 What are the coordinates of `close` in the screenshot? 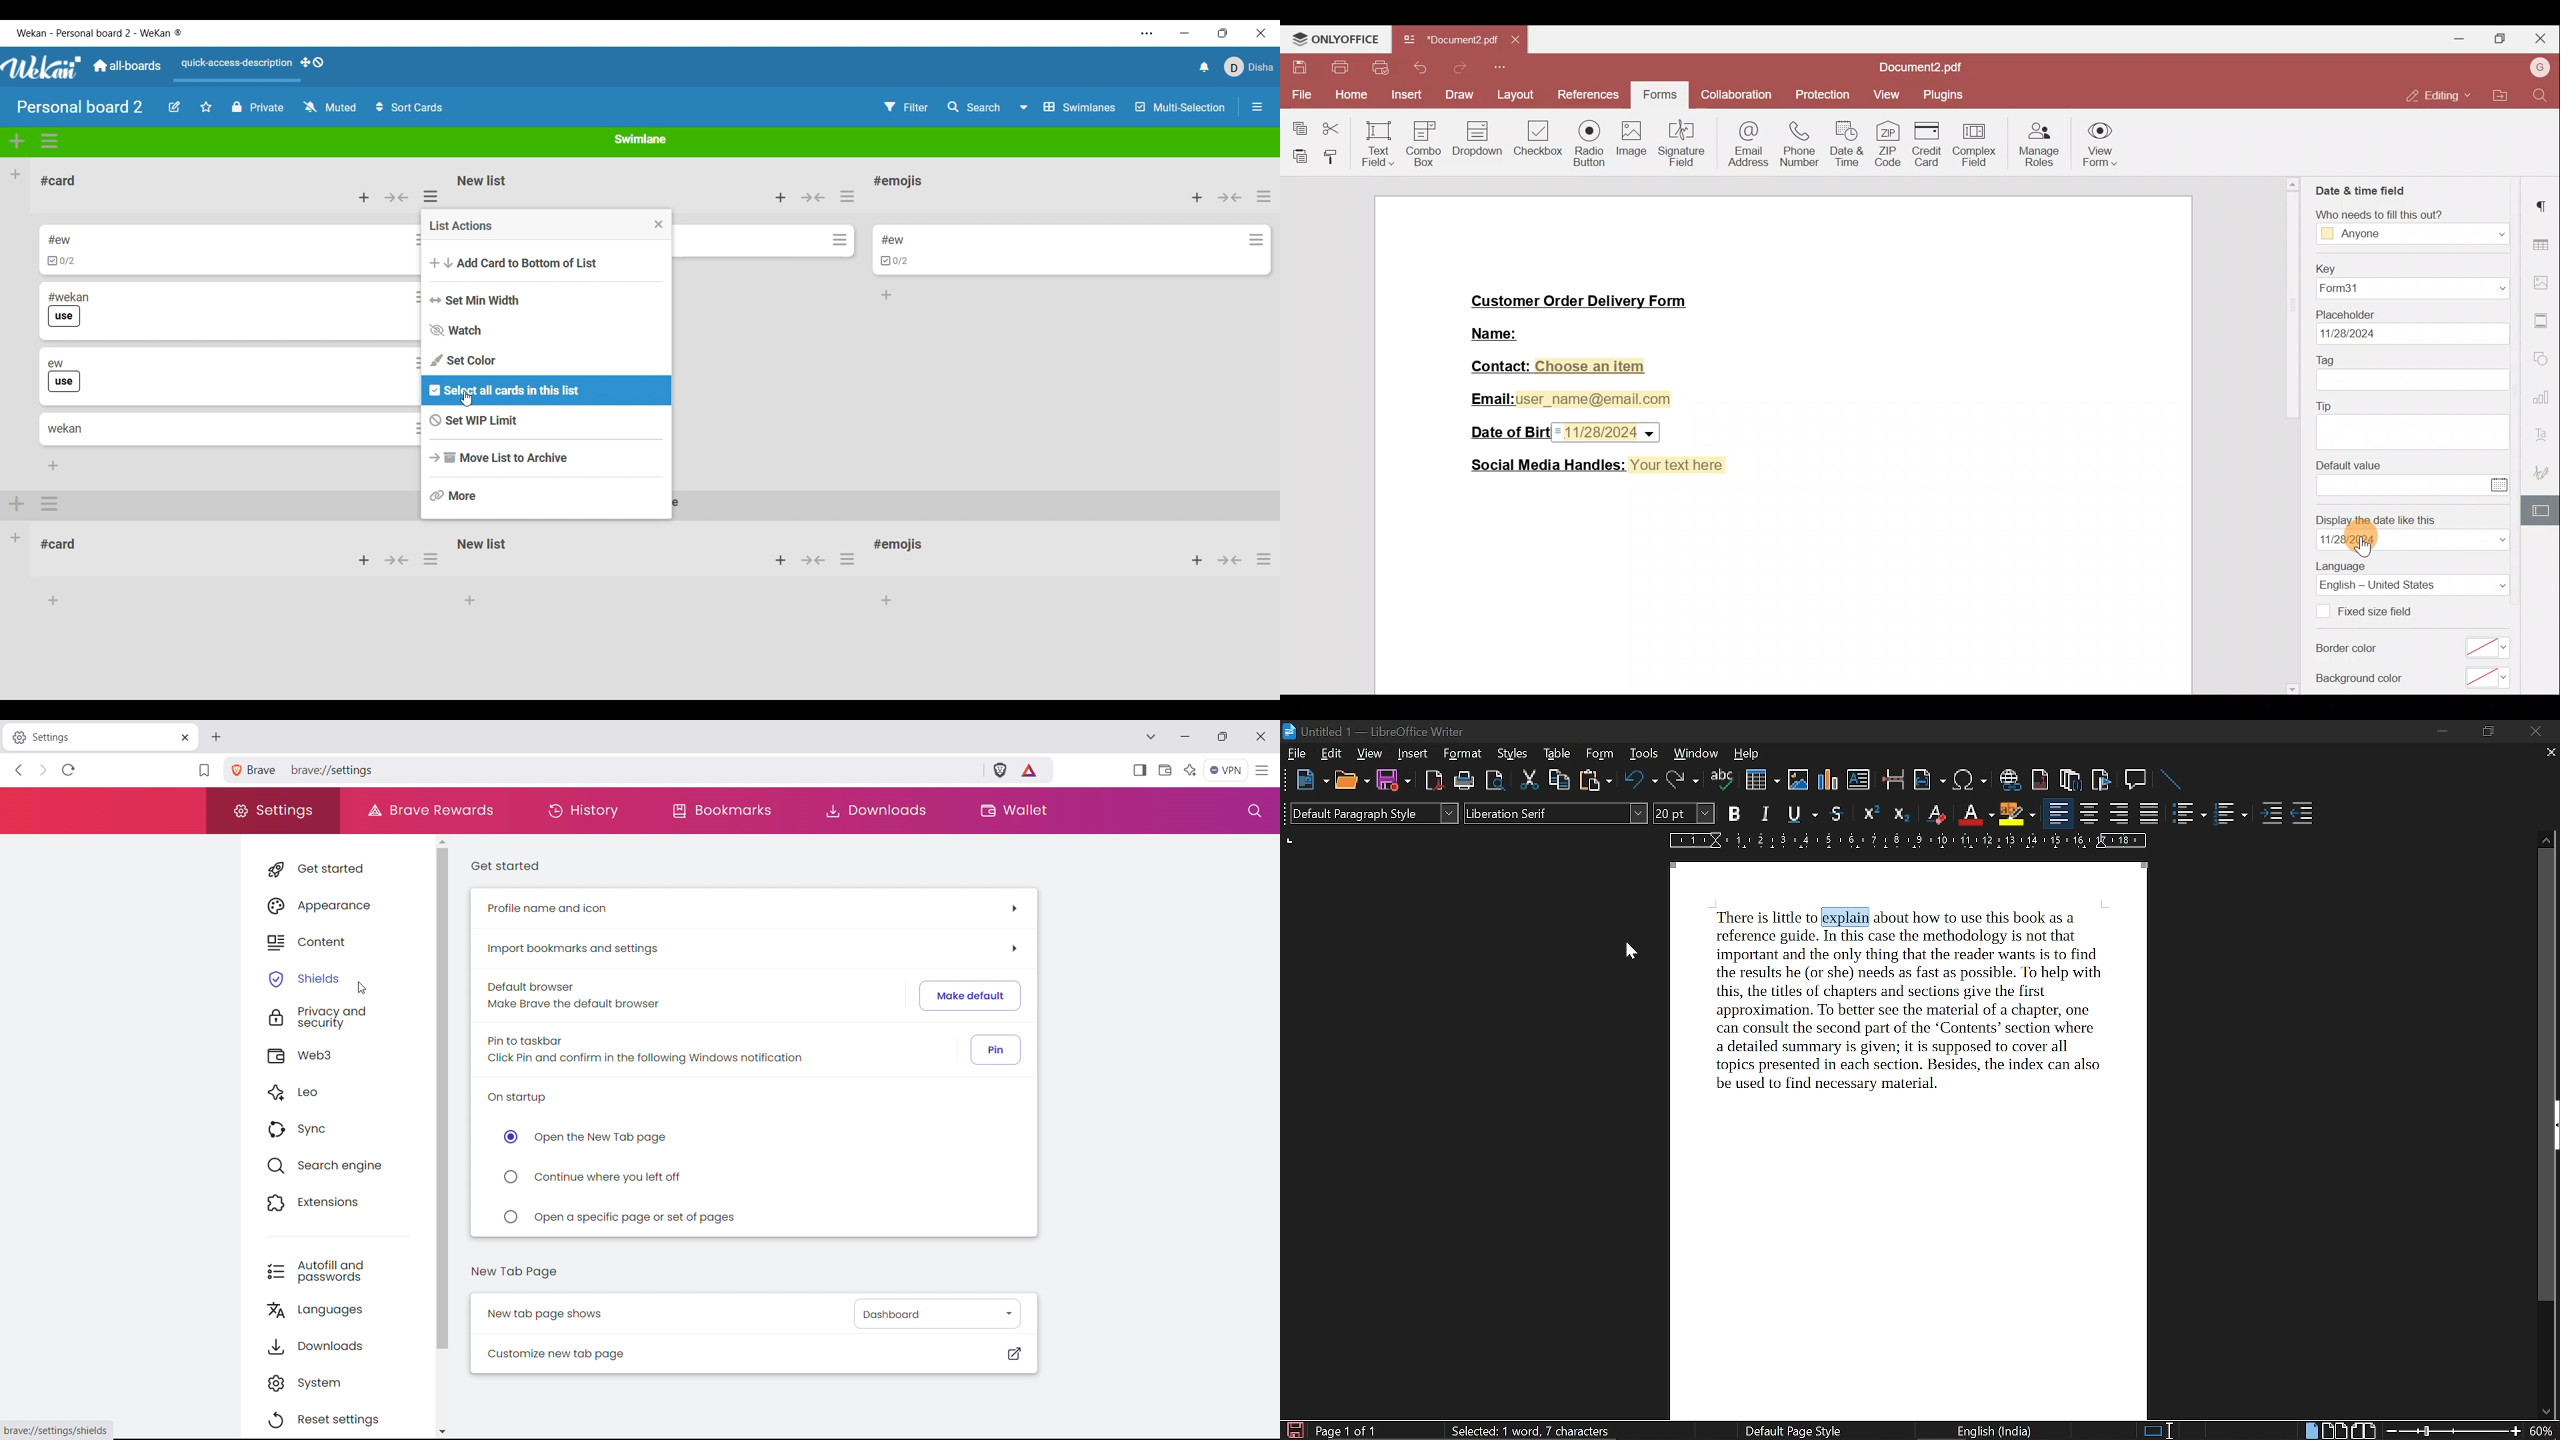 It's located at (1259, 736).